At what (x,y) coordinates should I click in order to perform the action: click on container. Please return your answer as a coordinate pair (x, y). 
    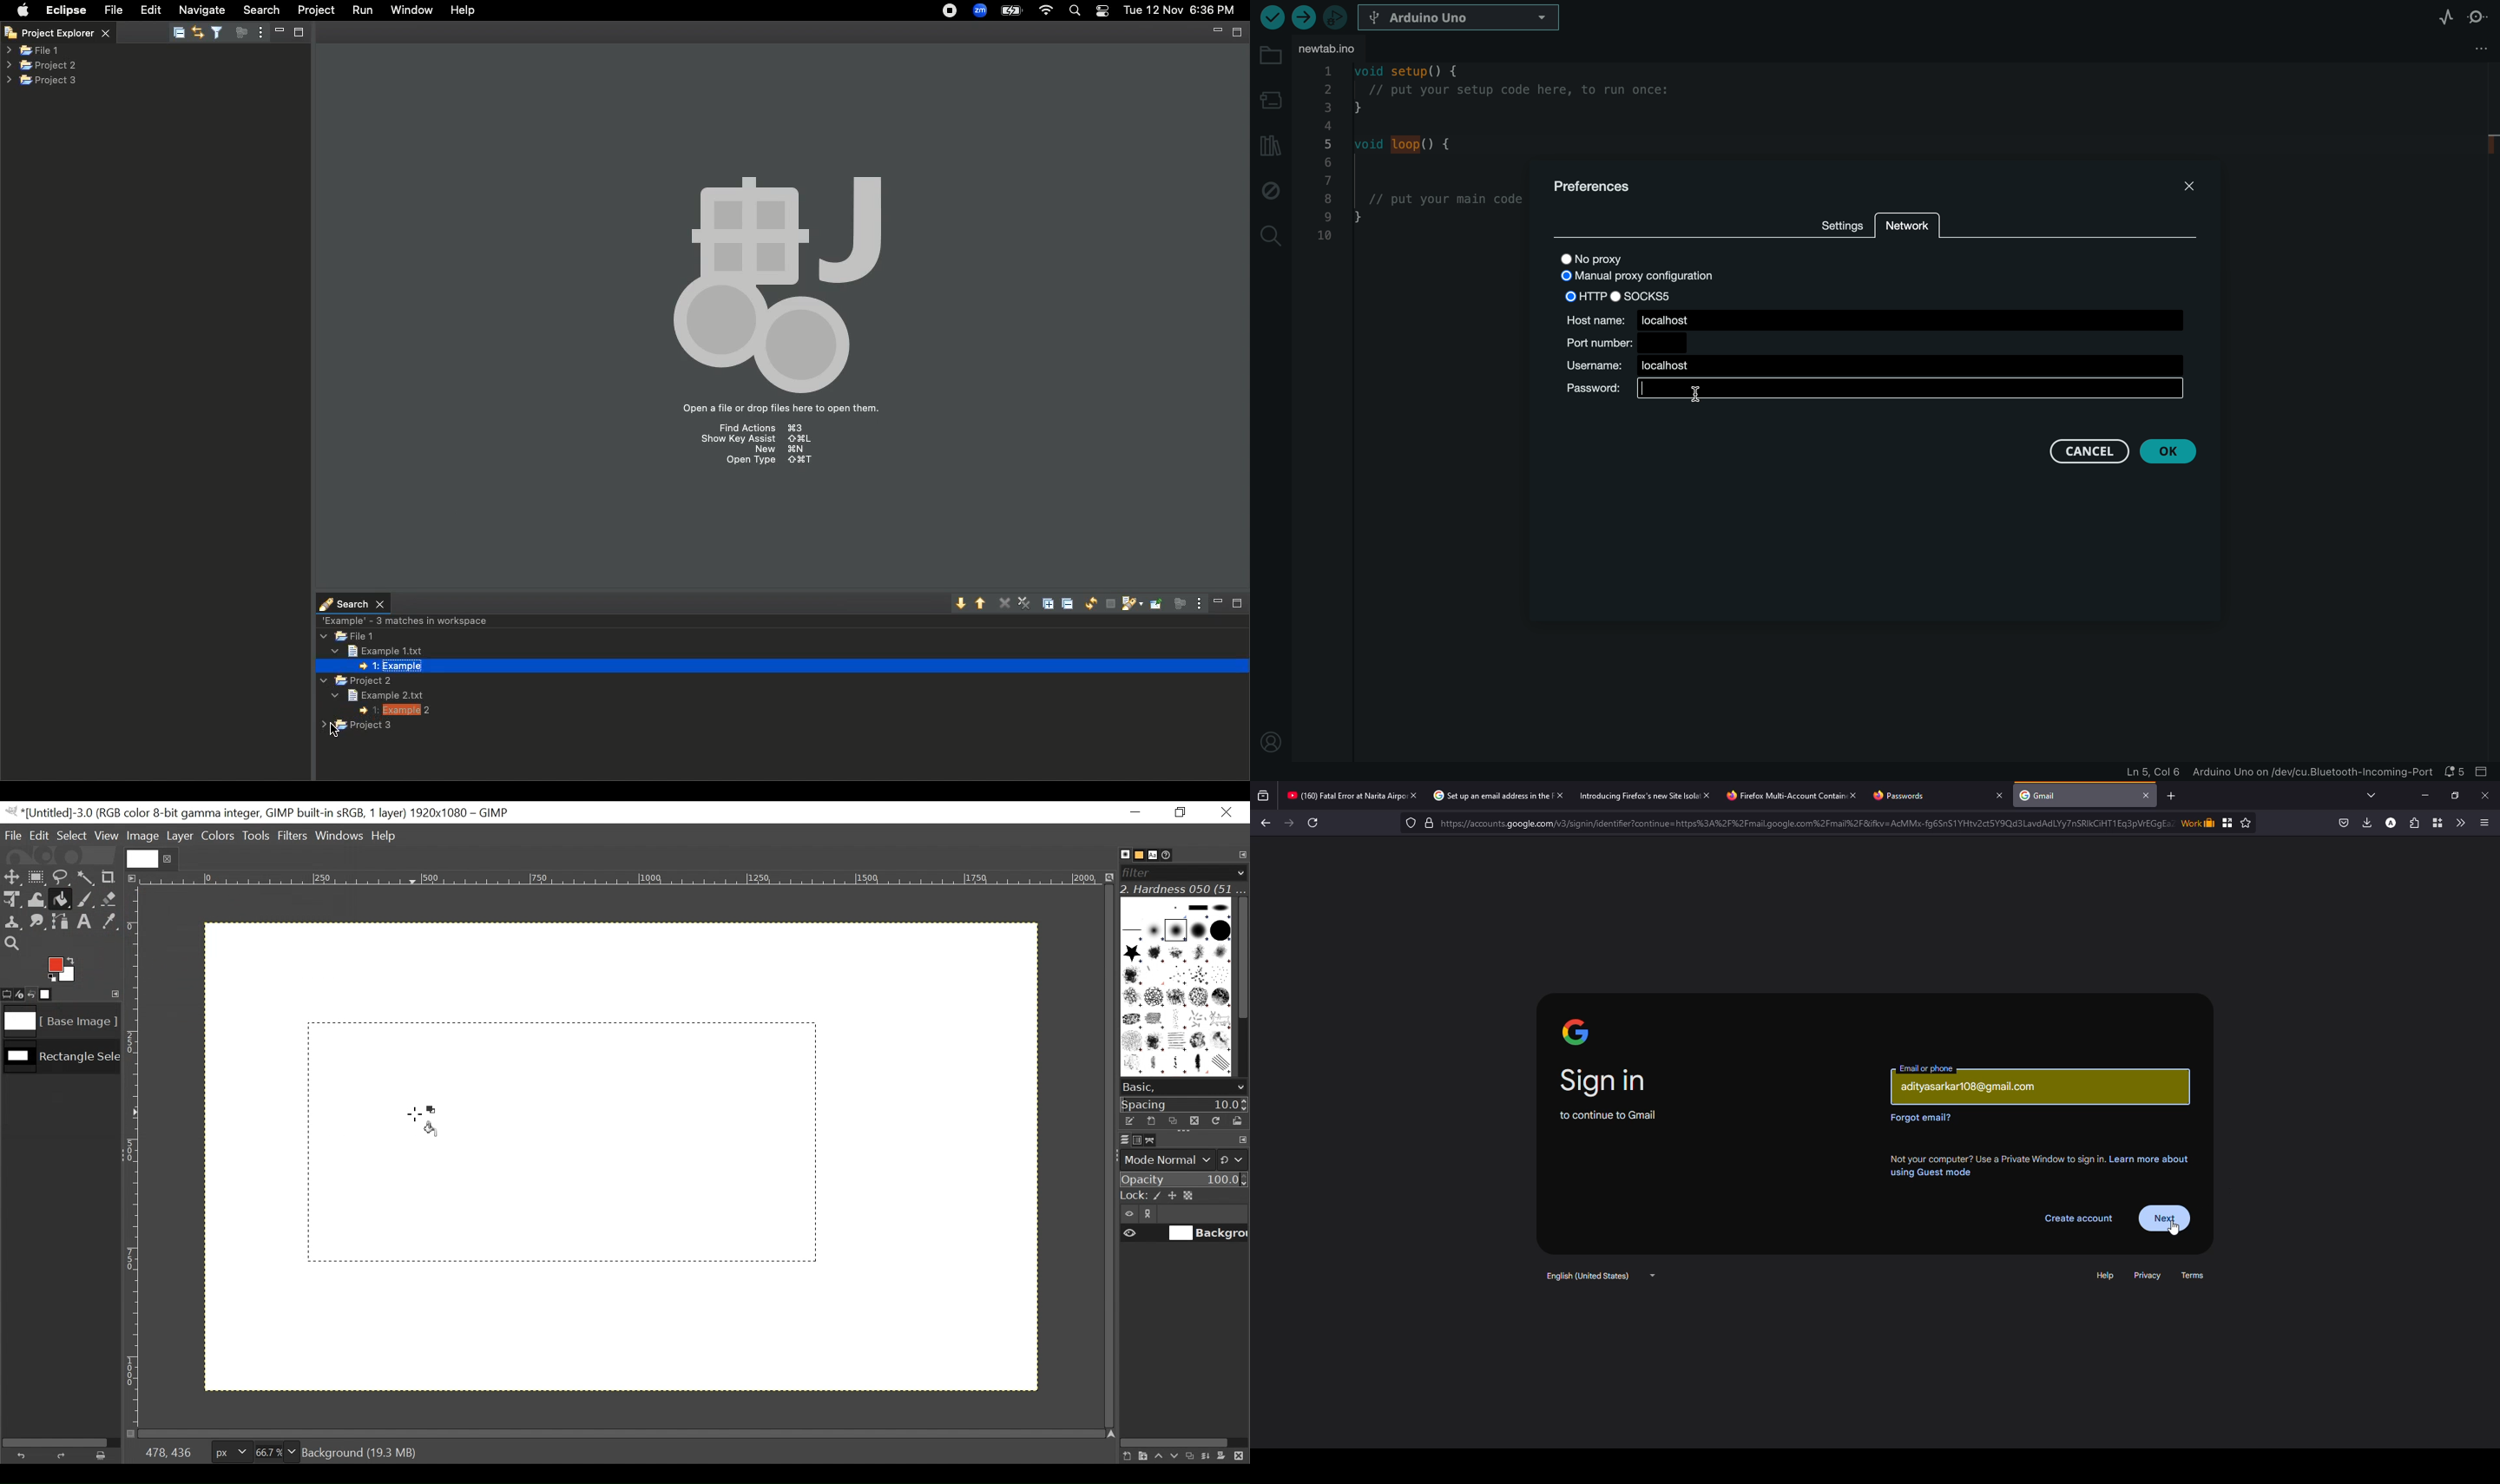
    Looking at the image, I should click on (2435, 822).